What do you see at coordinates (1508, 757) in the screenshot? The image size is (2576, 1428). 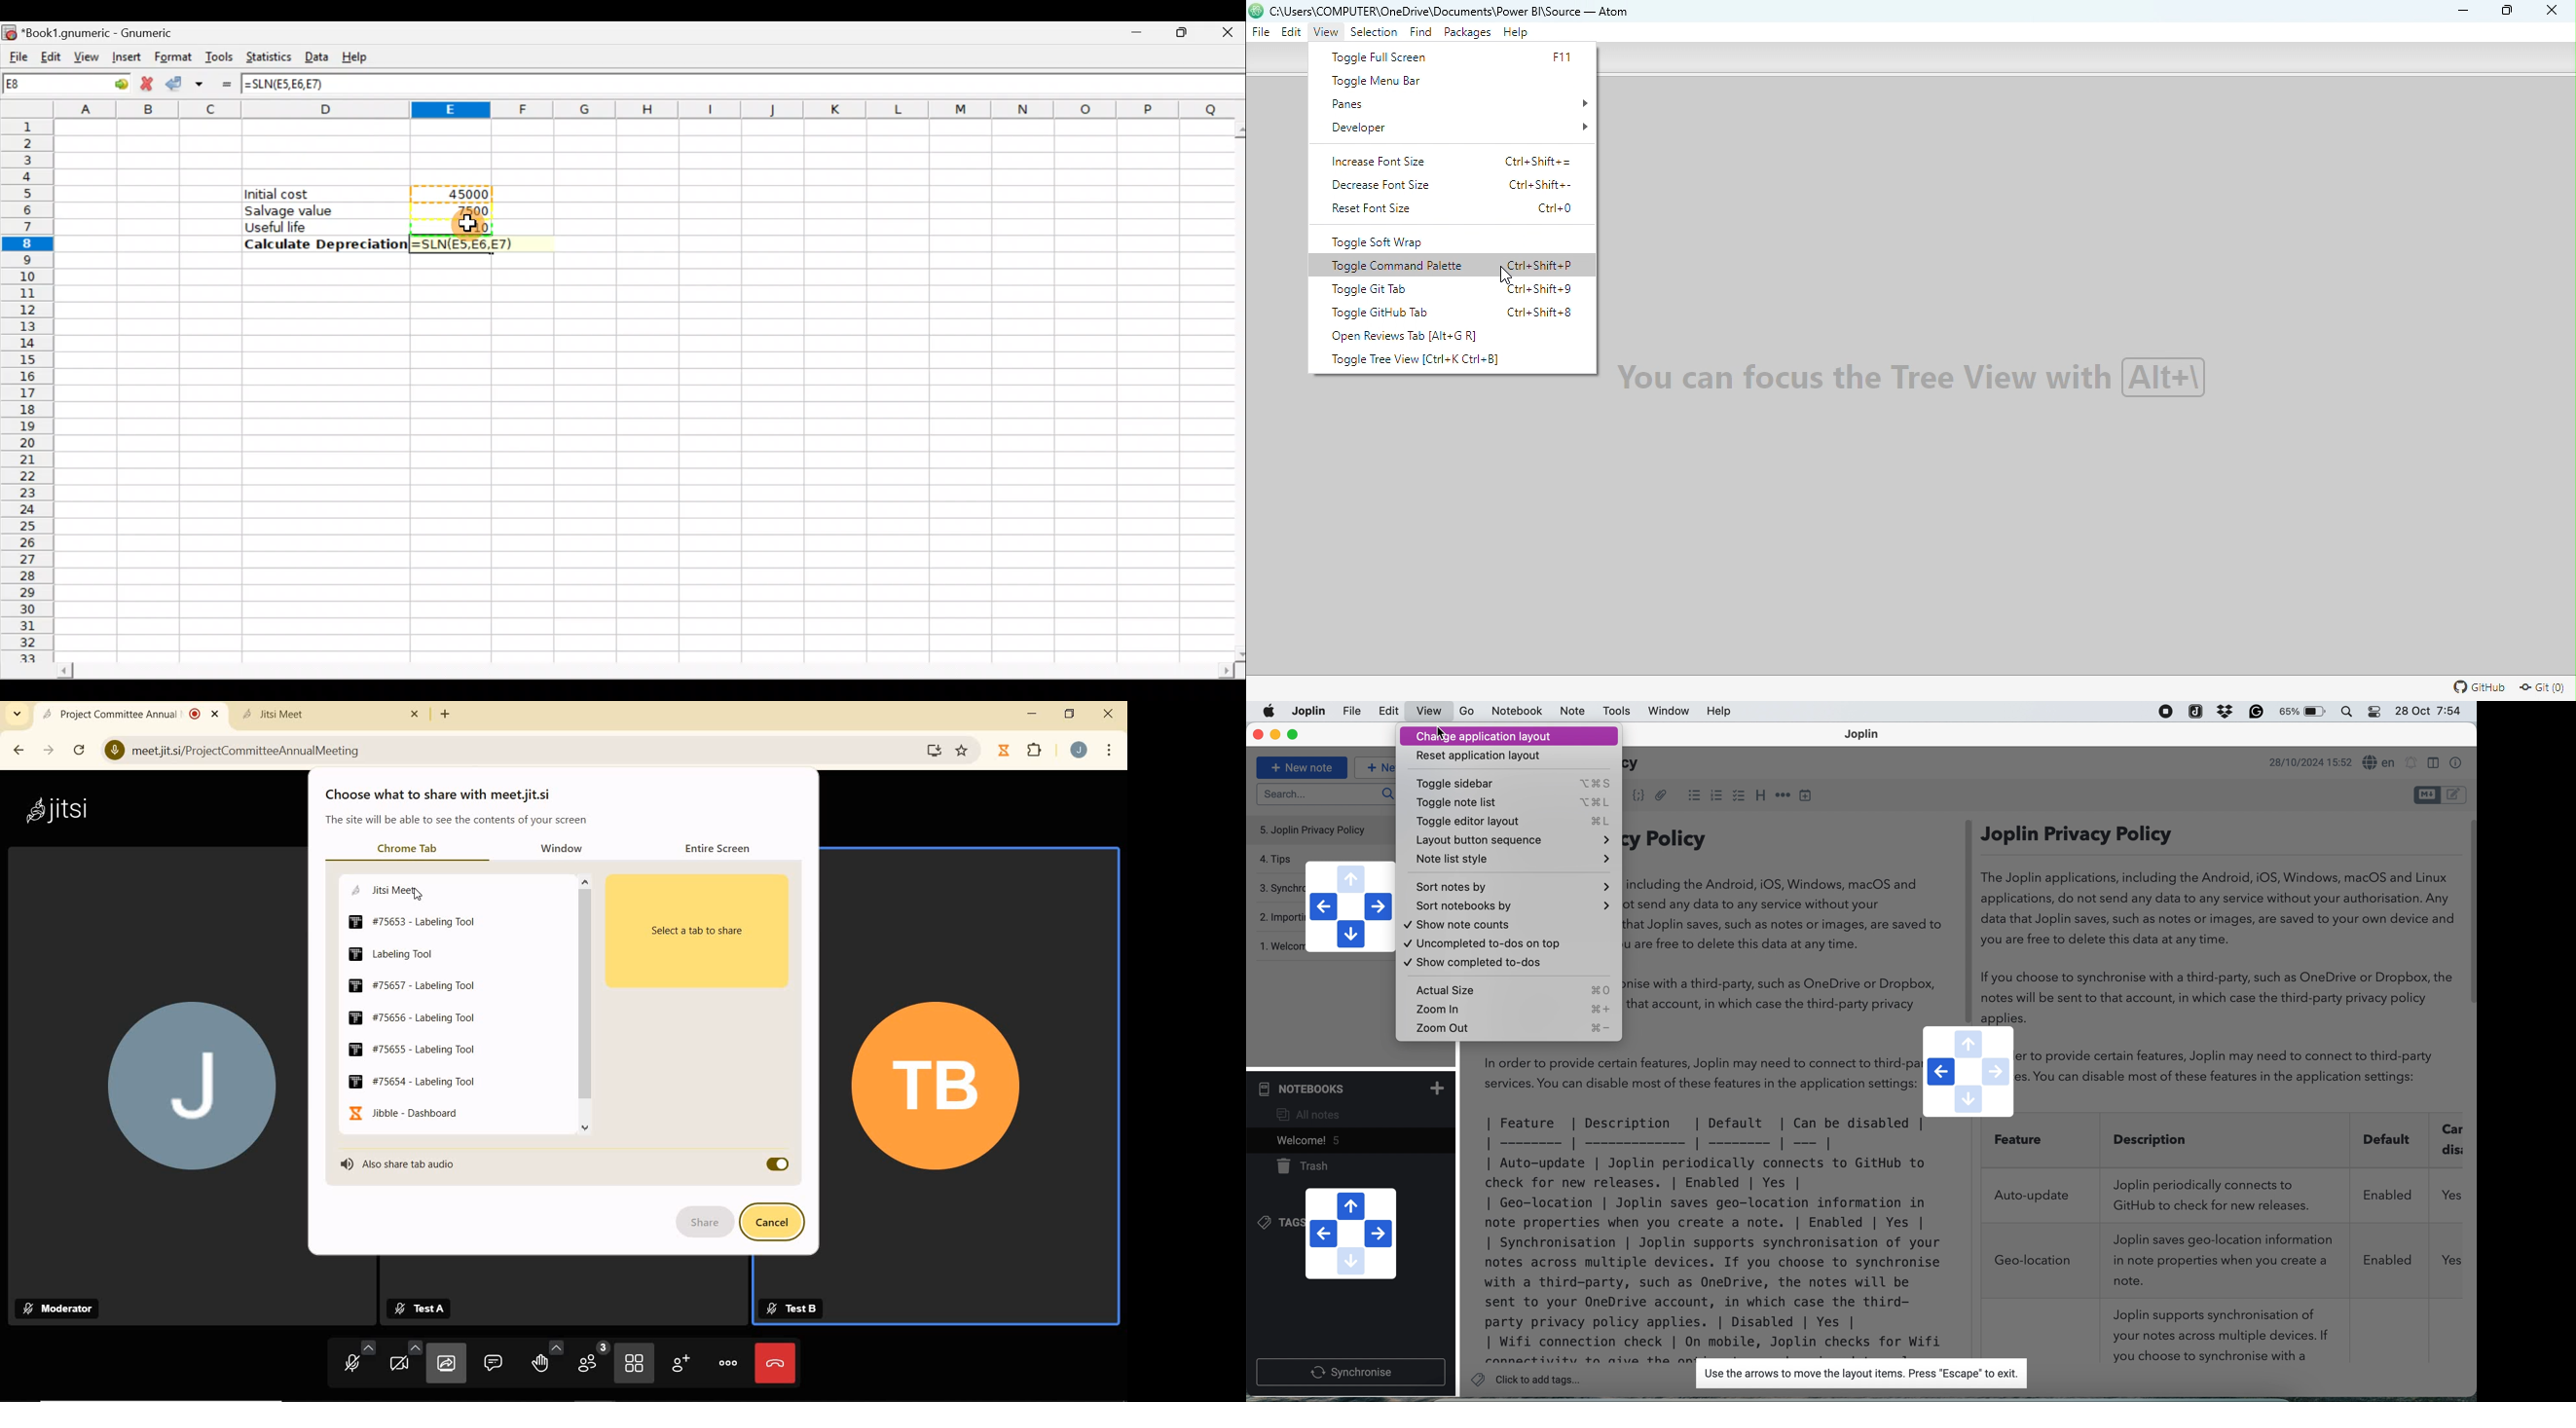 I see `Reset application layout` at bounding box center [1508, 757].